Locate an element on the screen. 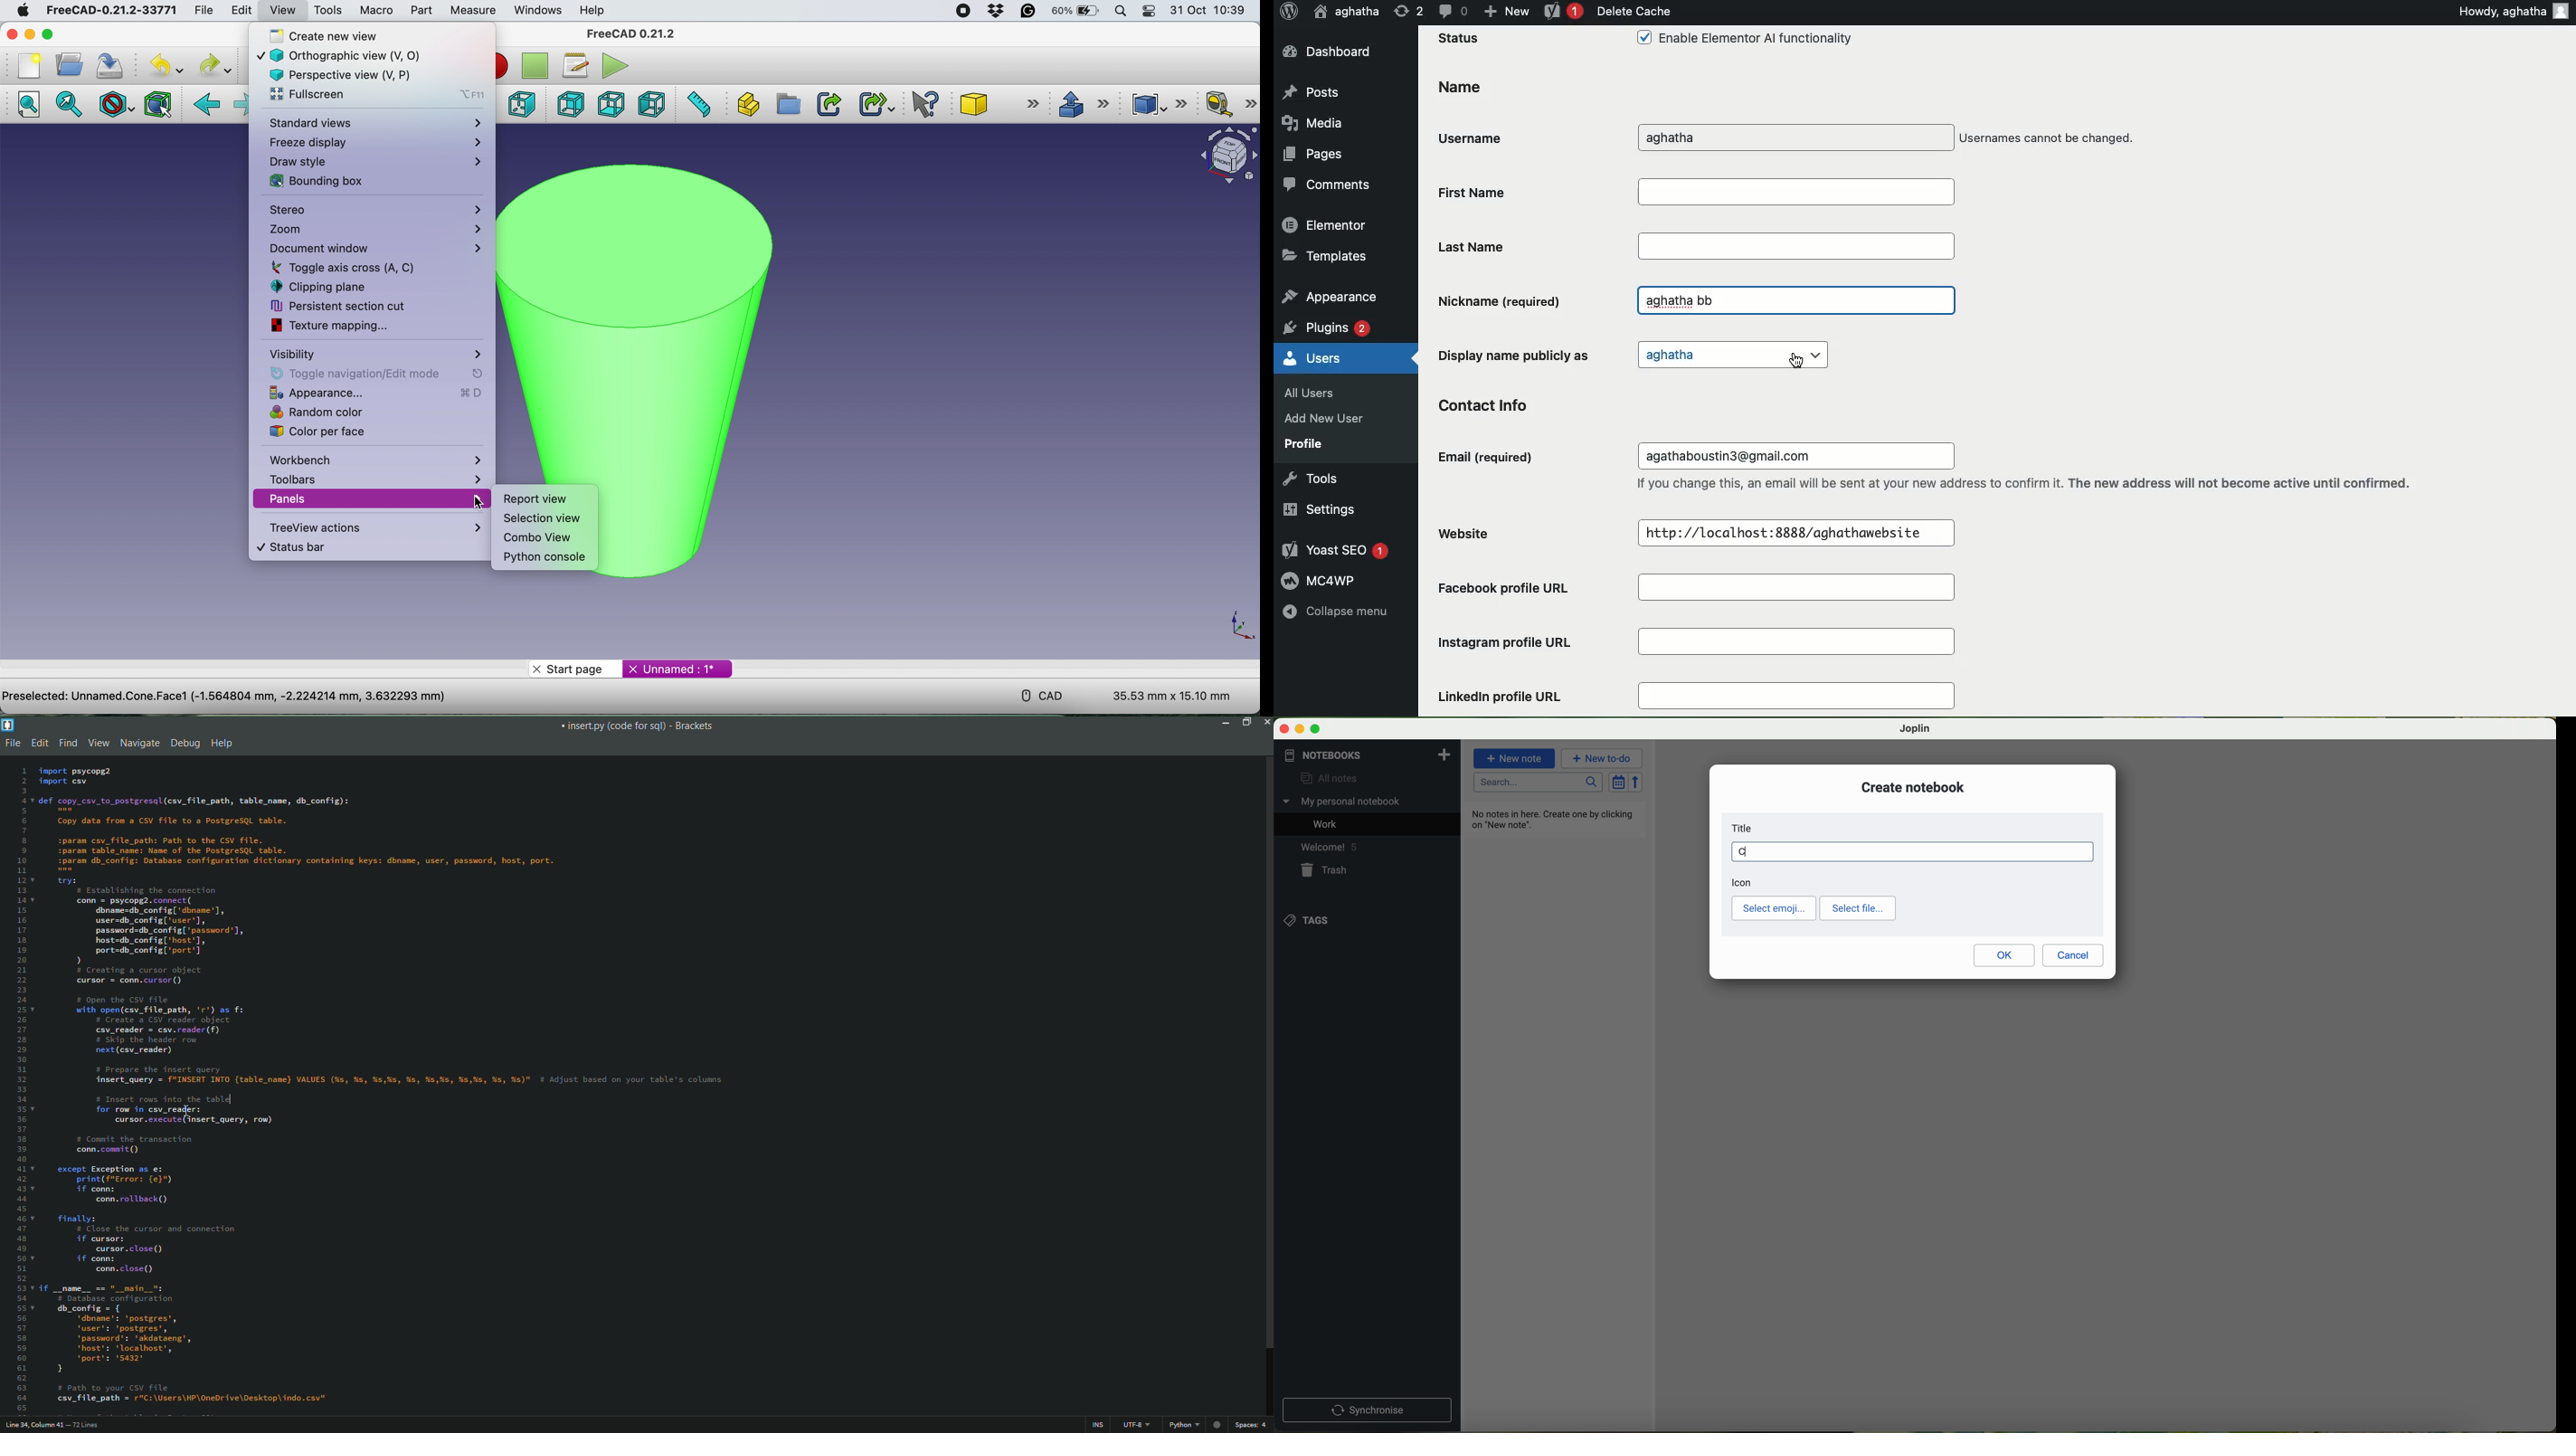 Image resolution: width=2576 pixels, height=1456 pixels. rear is located at coordinates (569, 106).